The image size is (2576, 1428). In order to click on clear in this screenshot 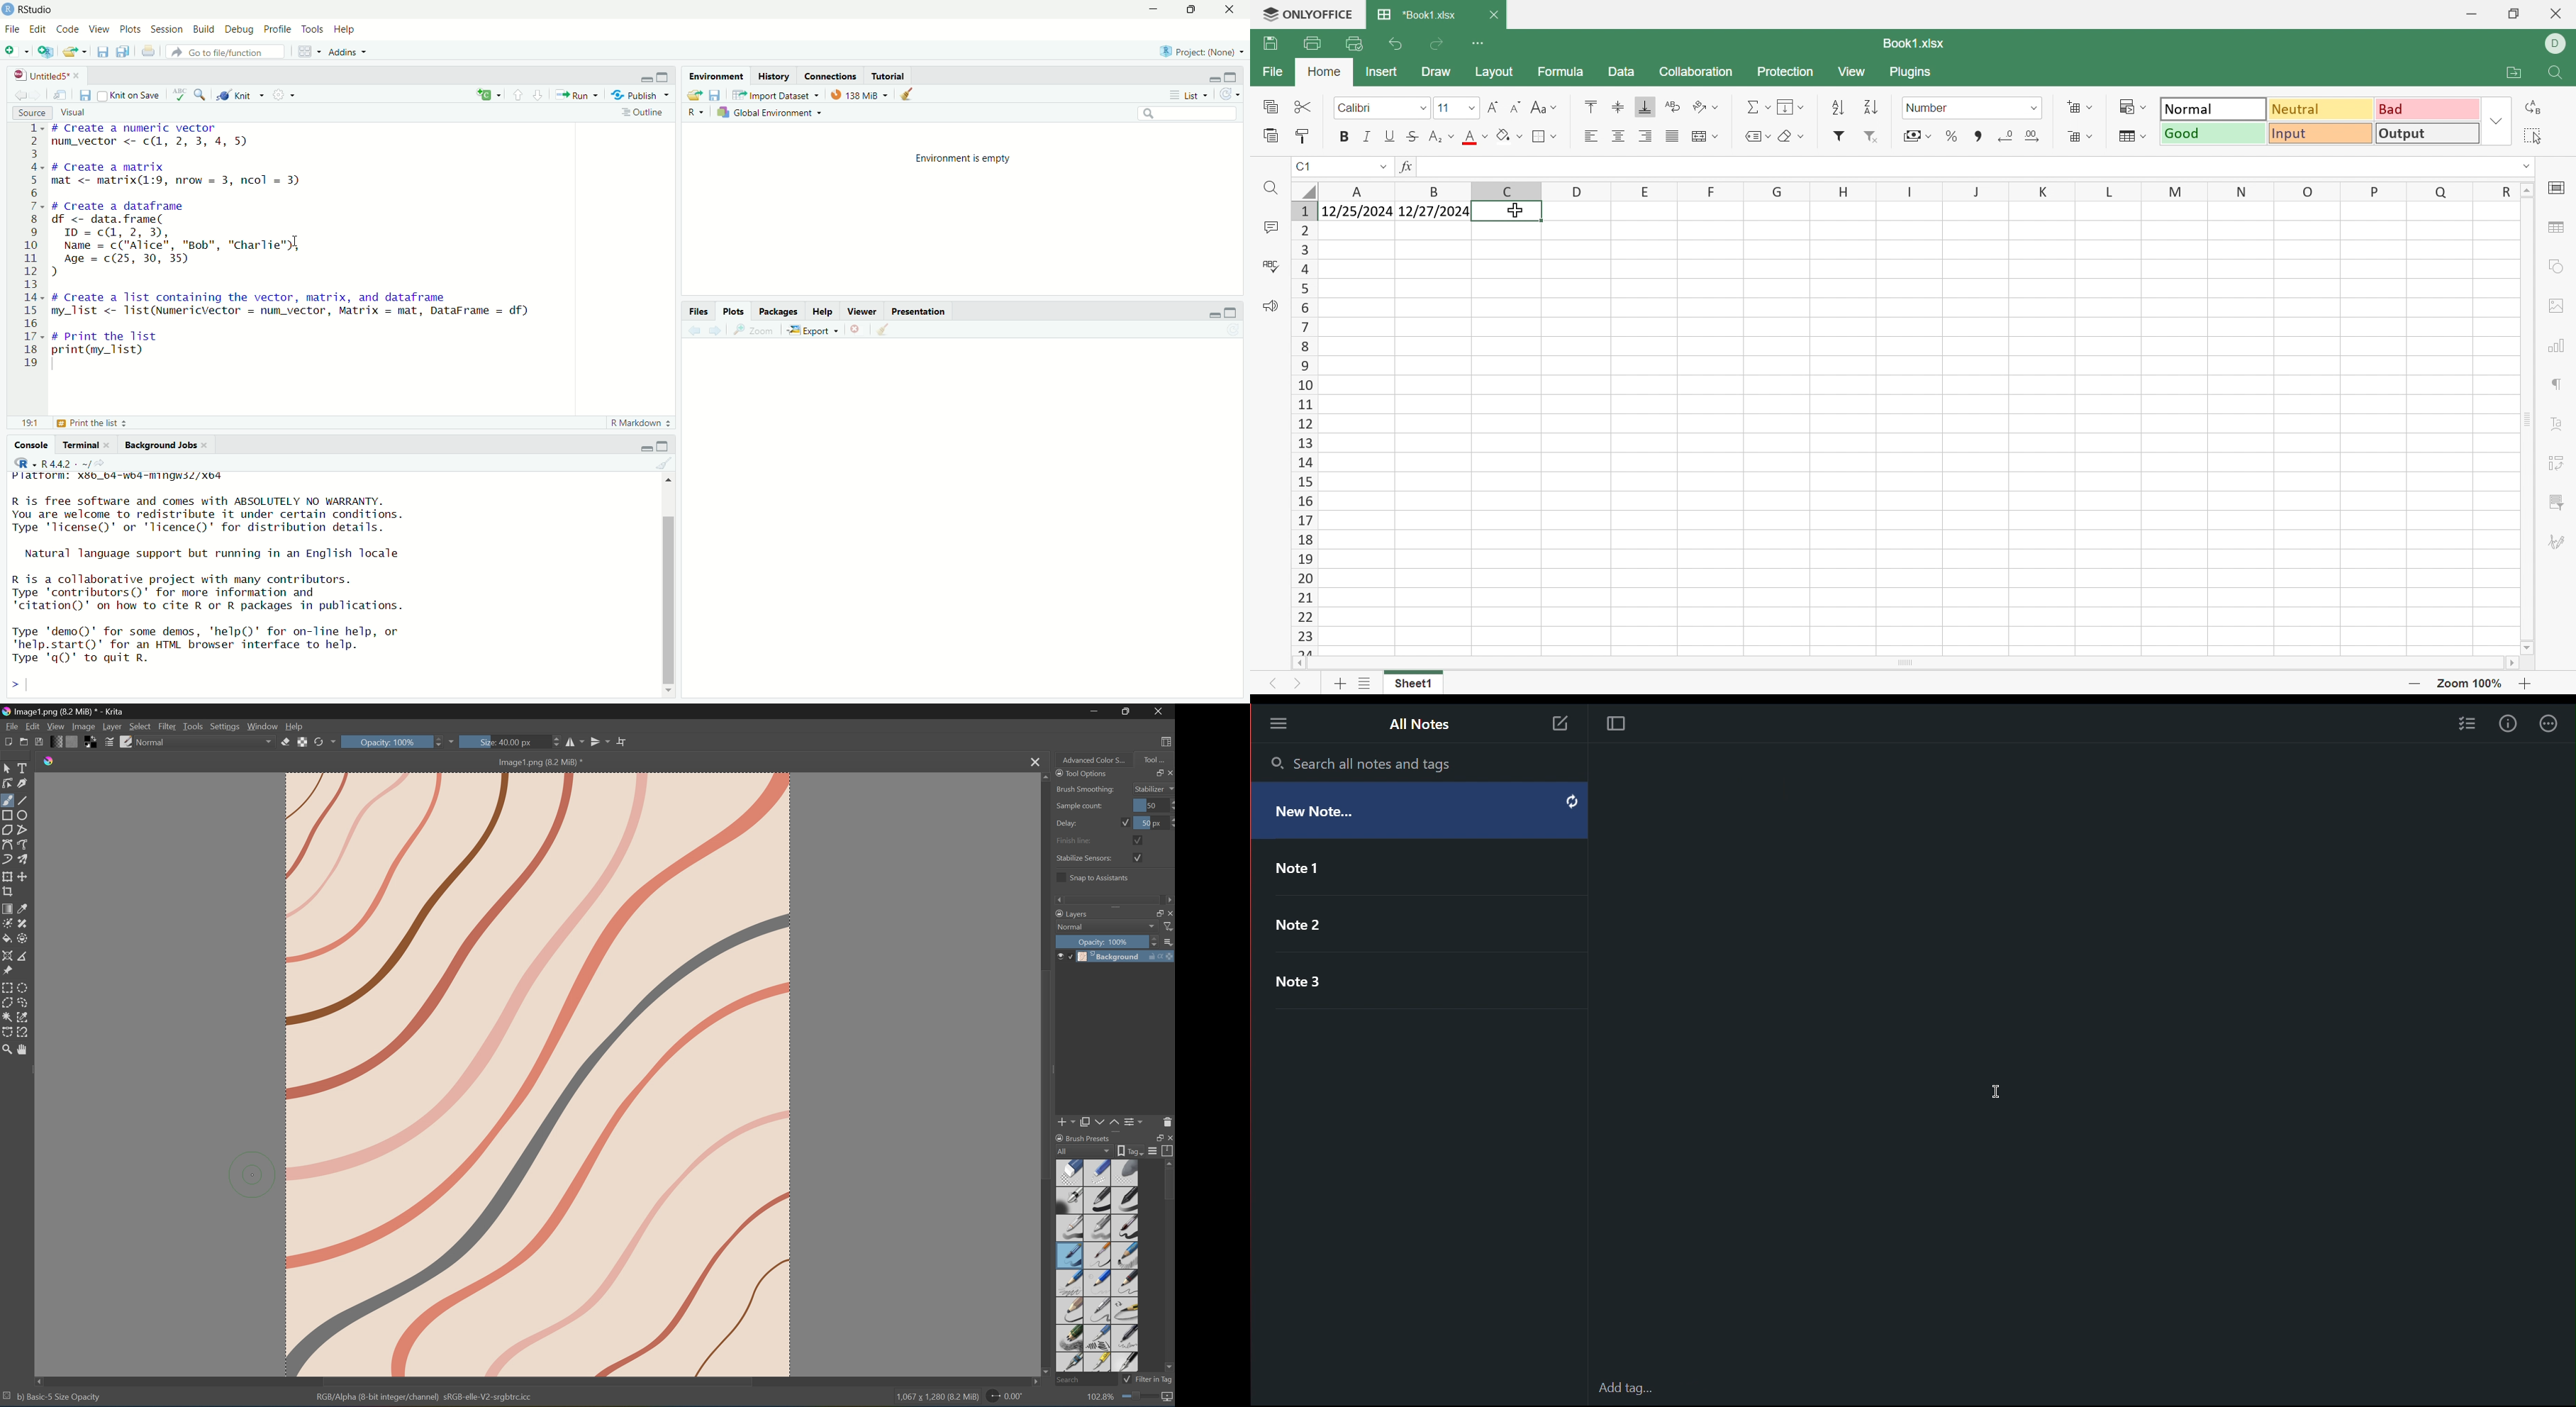, I will do `click(910, 95)`.